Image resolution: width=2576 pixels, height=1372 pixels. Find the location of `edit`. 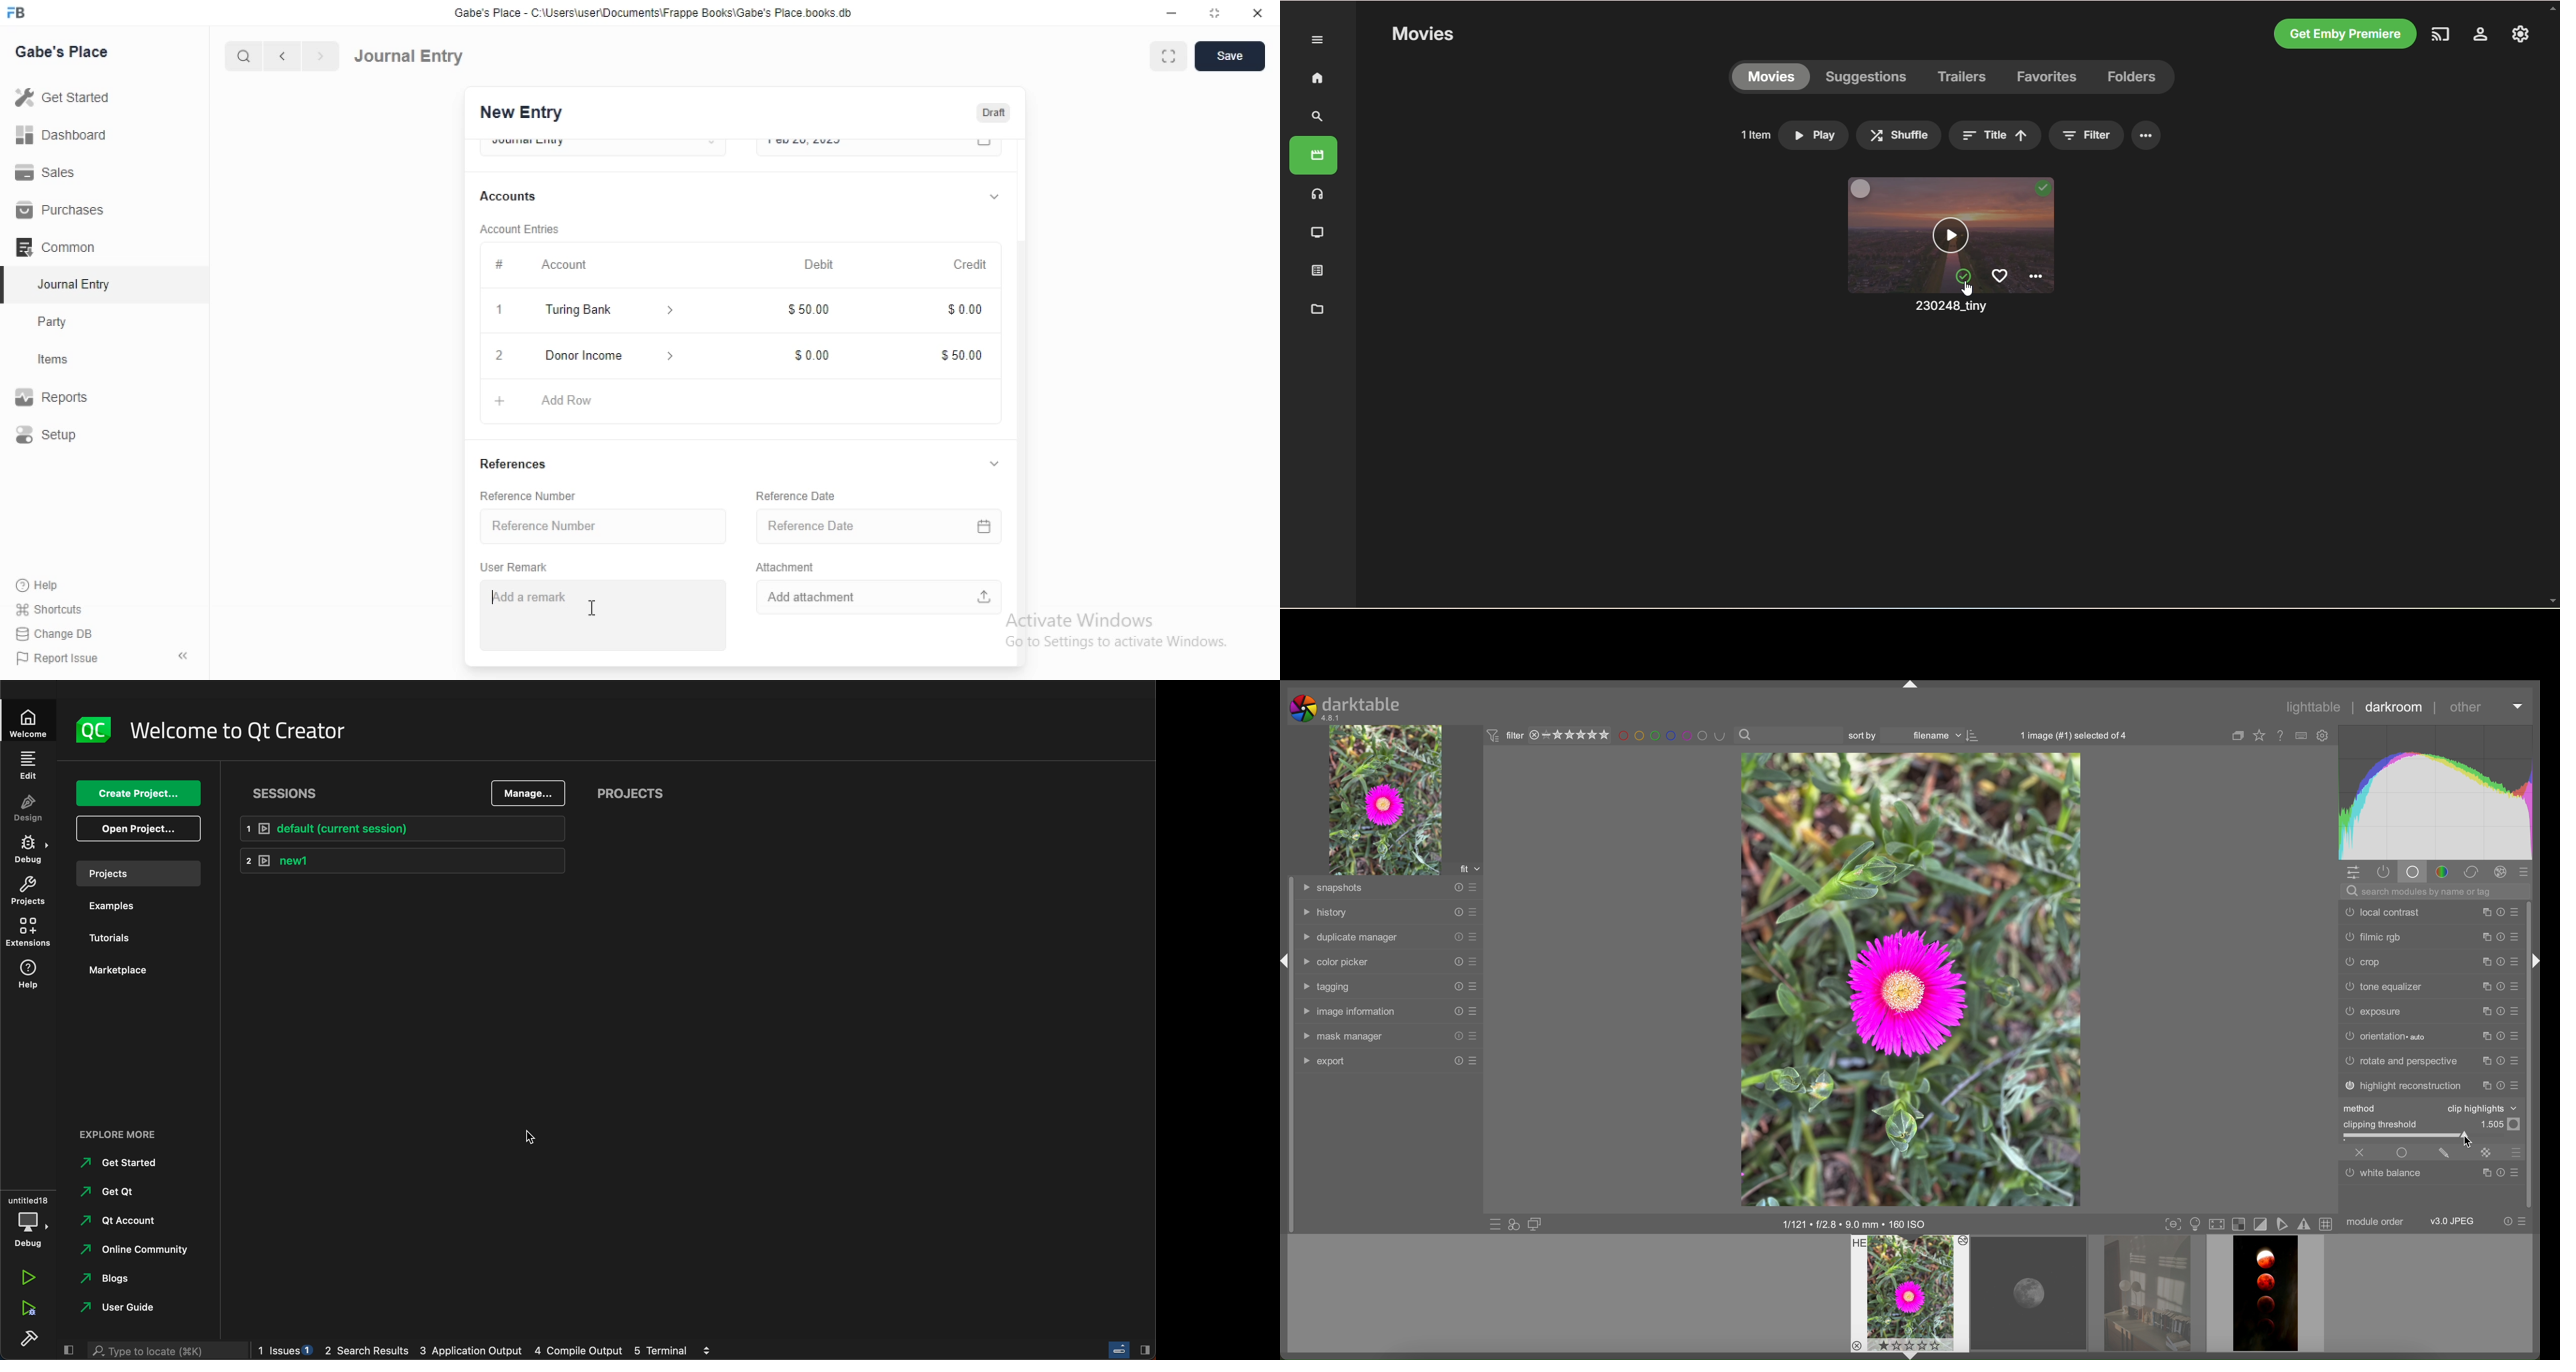

edit is located at coordinates (2445, 1152).